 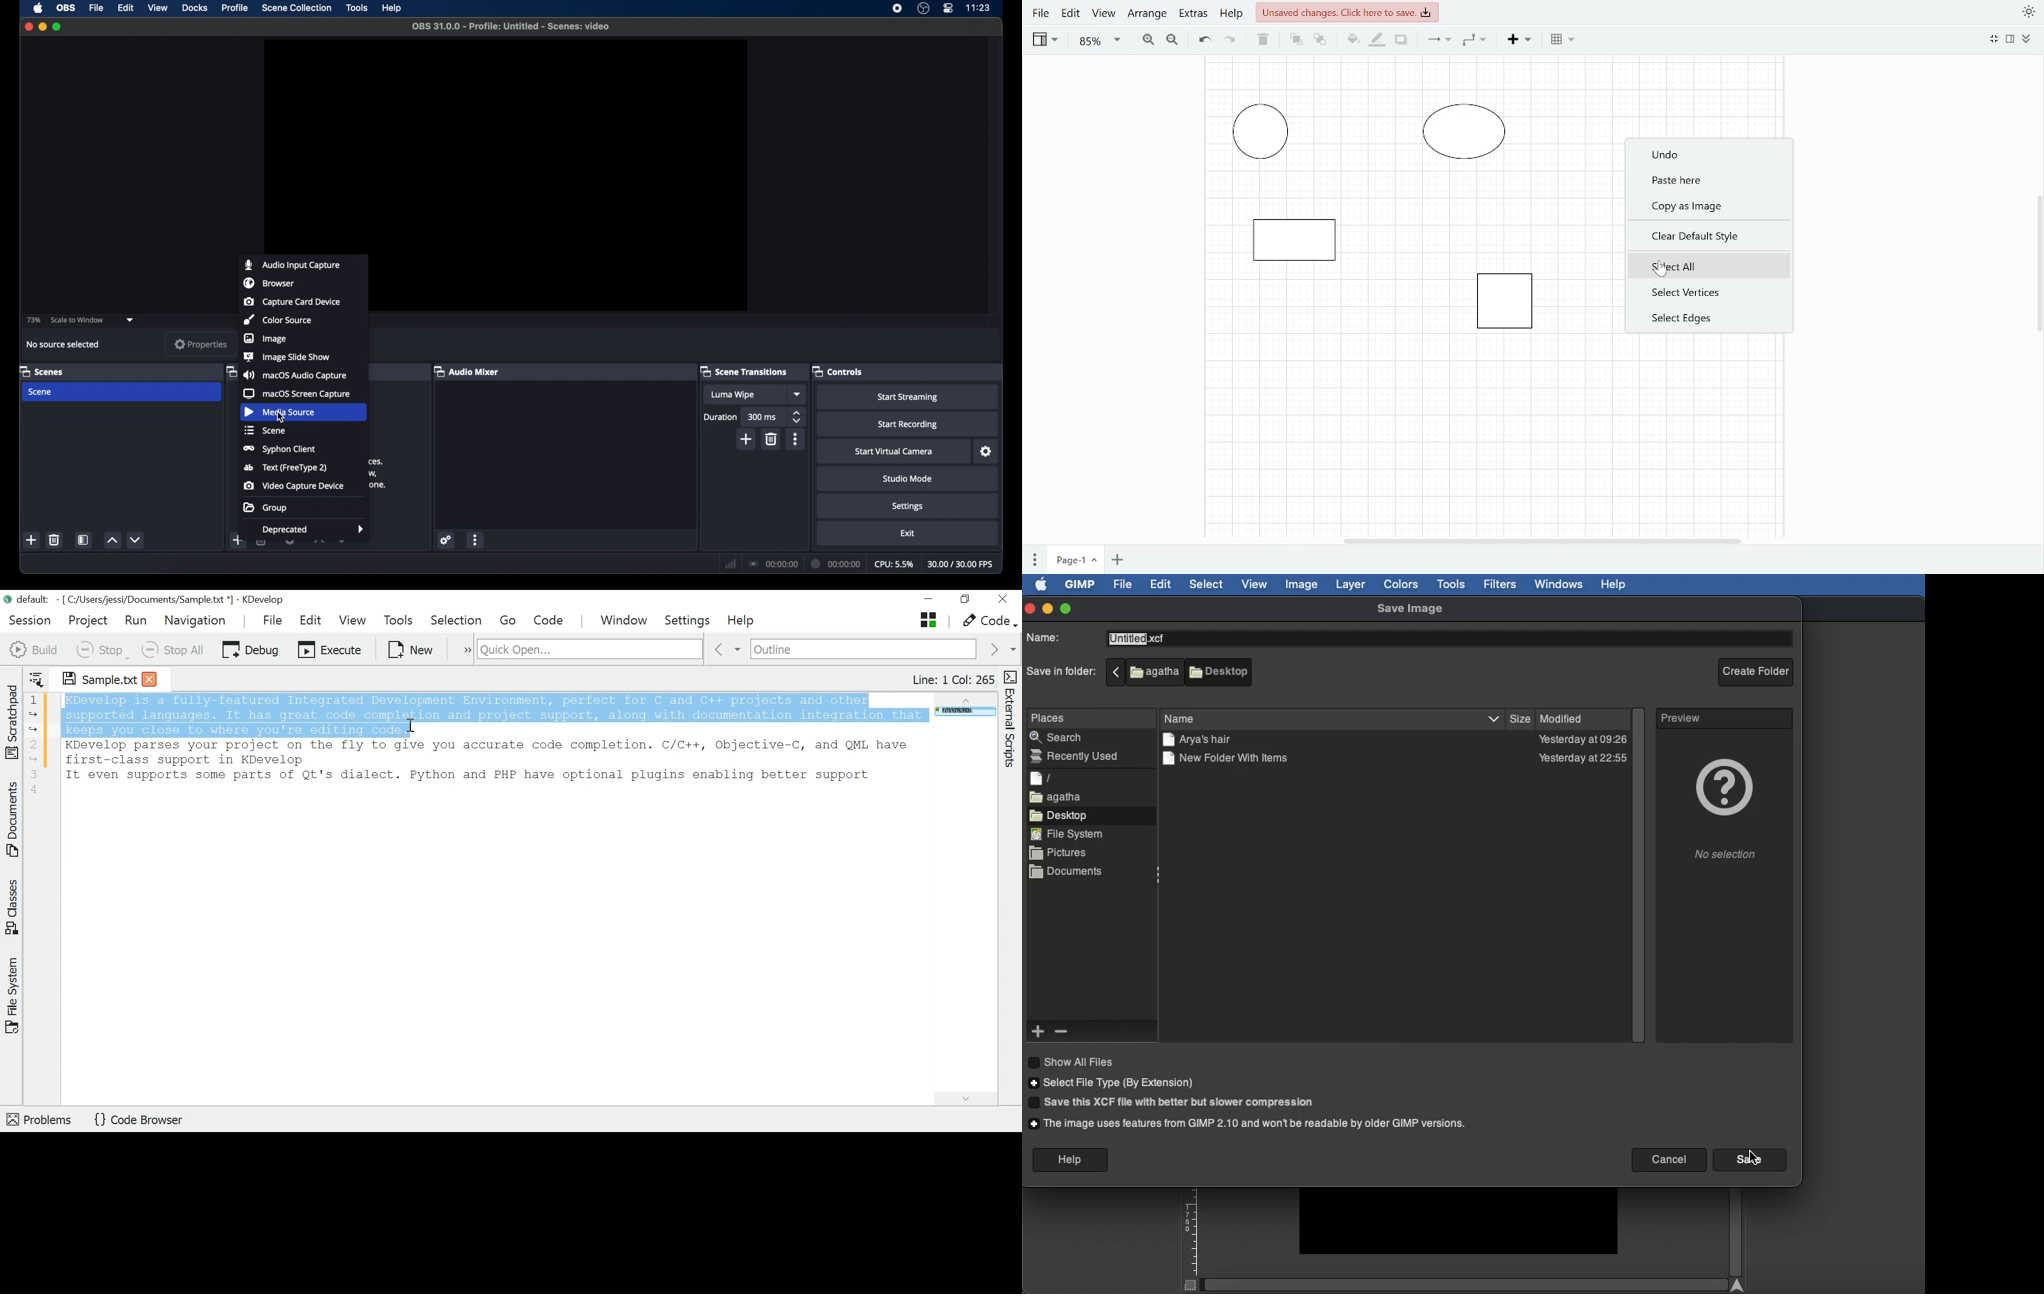 I want to click on scene, so click(x=39, y=393).